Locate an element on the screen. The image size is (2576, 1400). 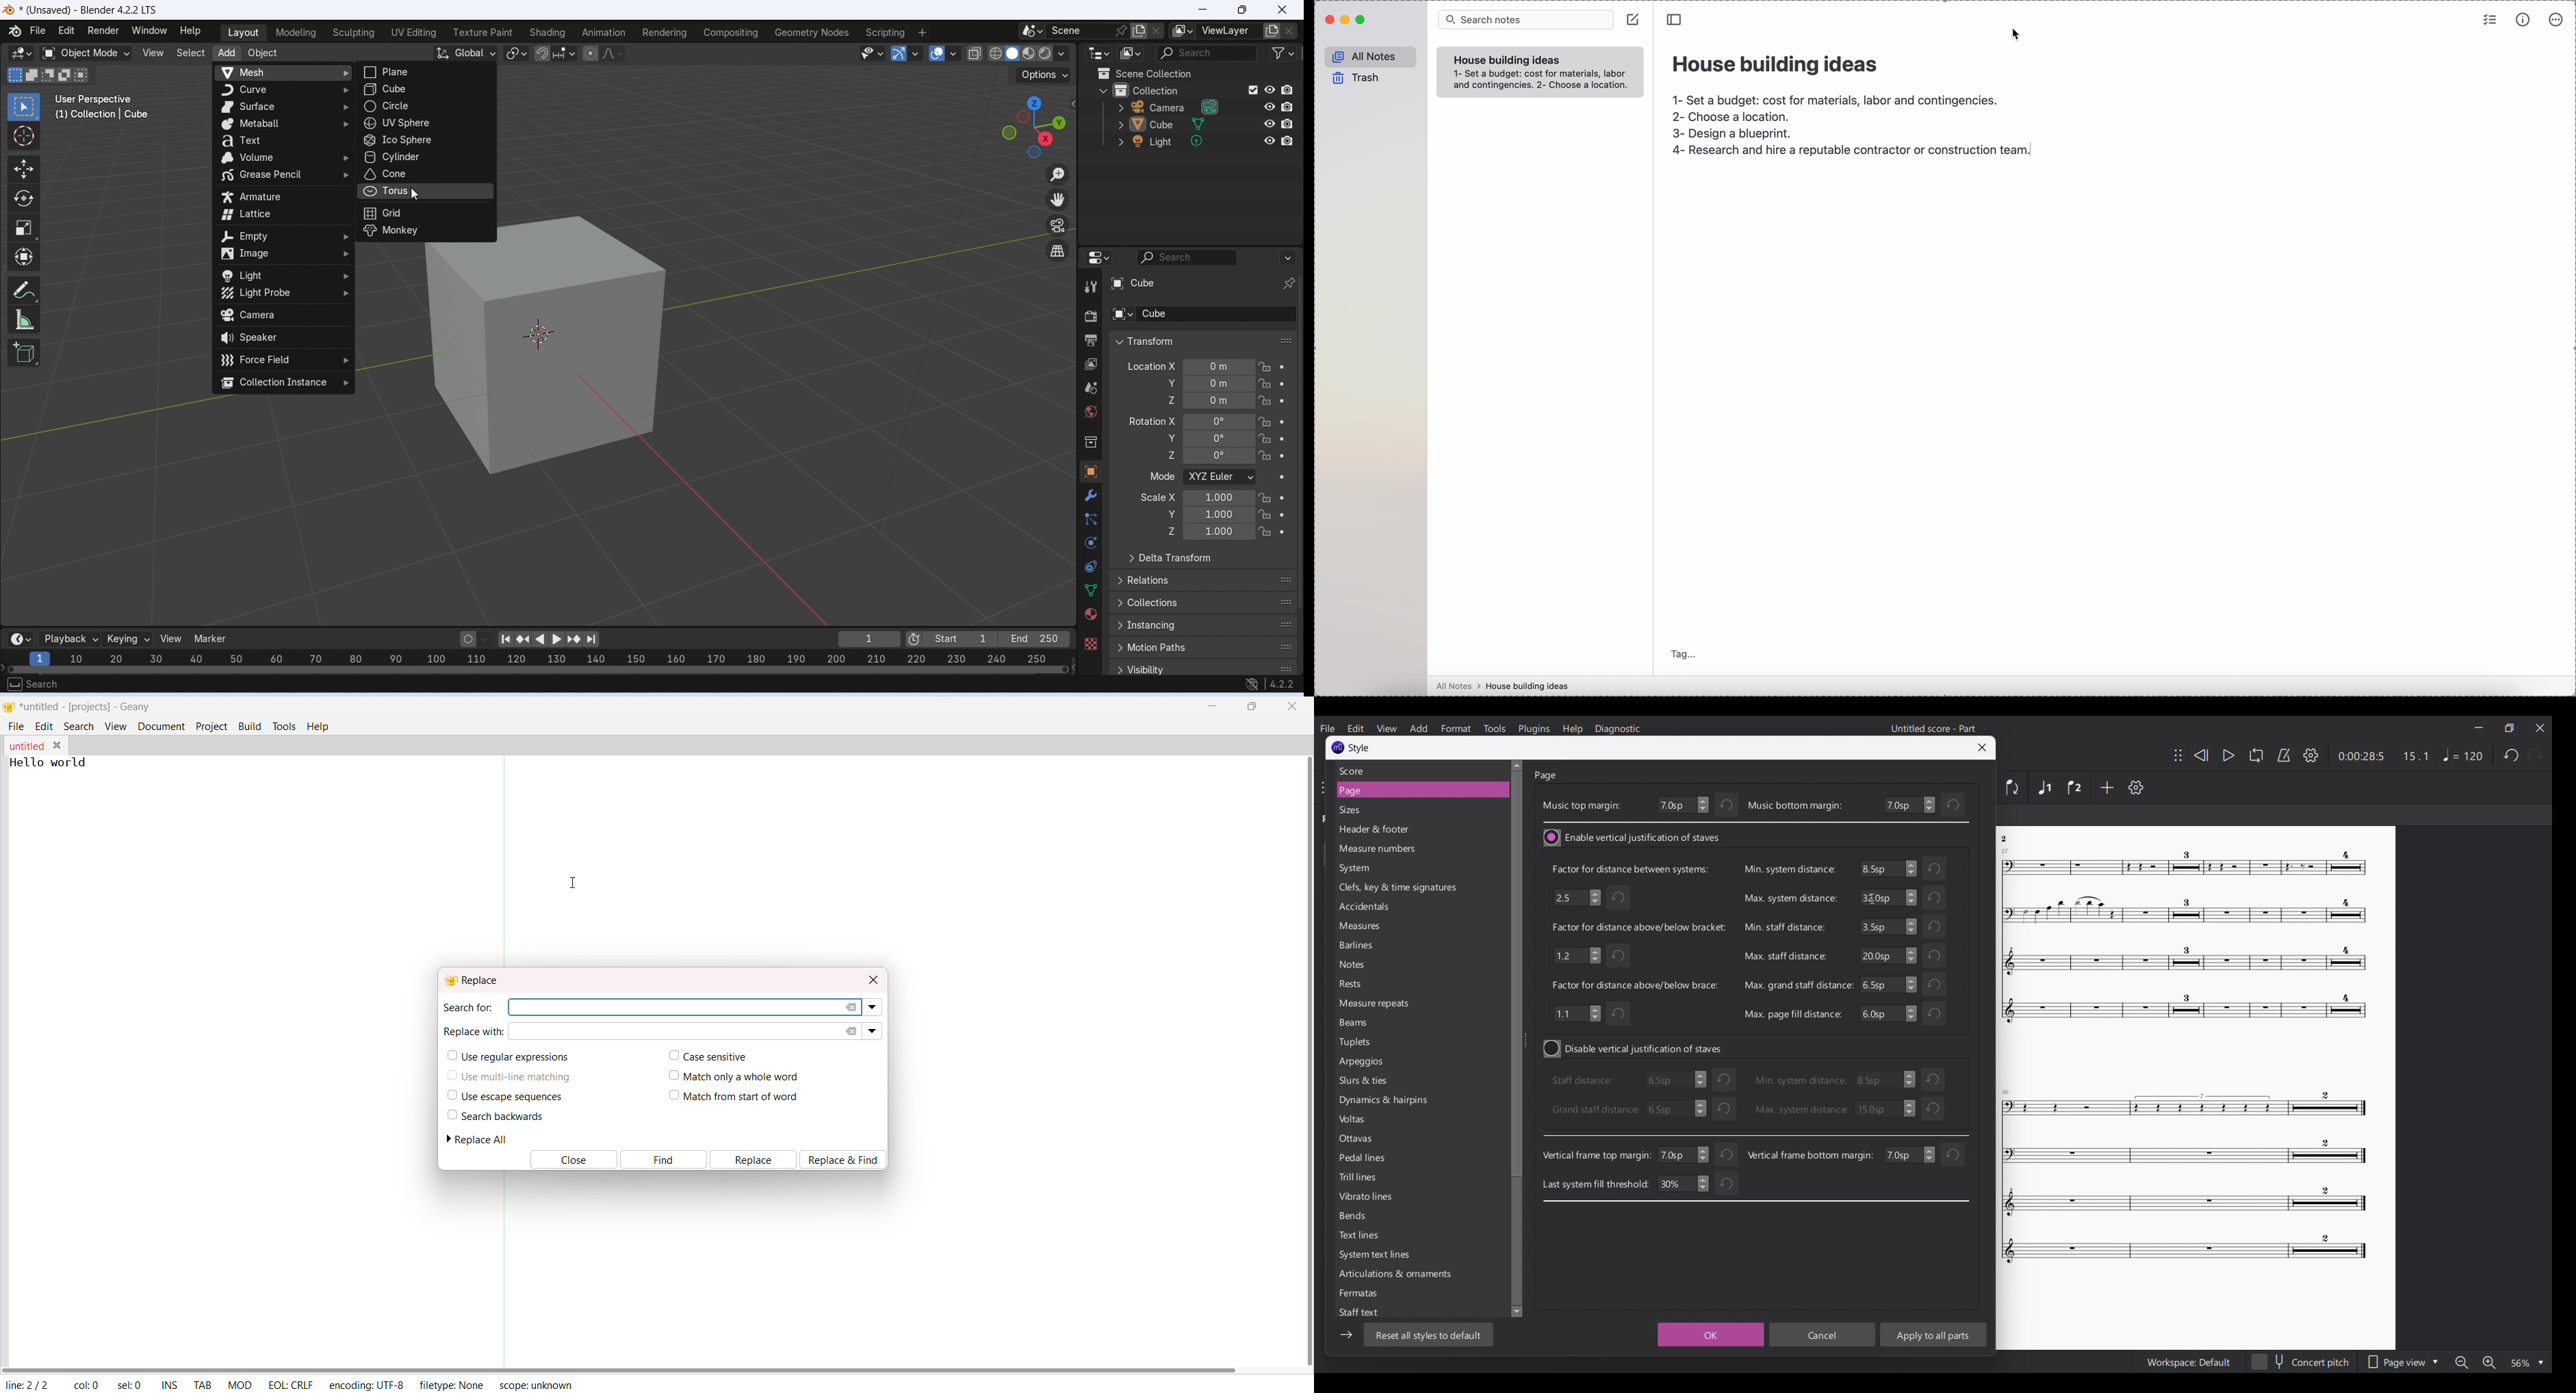
Location is located at coordinates (1235, 367).